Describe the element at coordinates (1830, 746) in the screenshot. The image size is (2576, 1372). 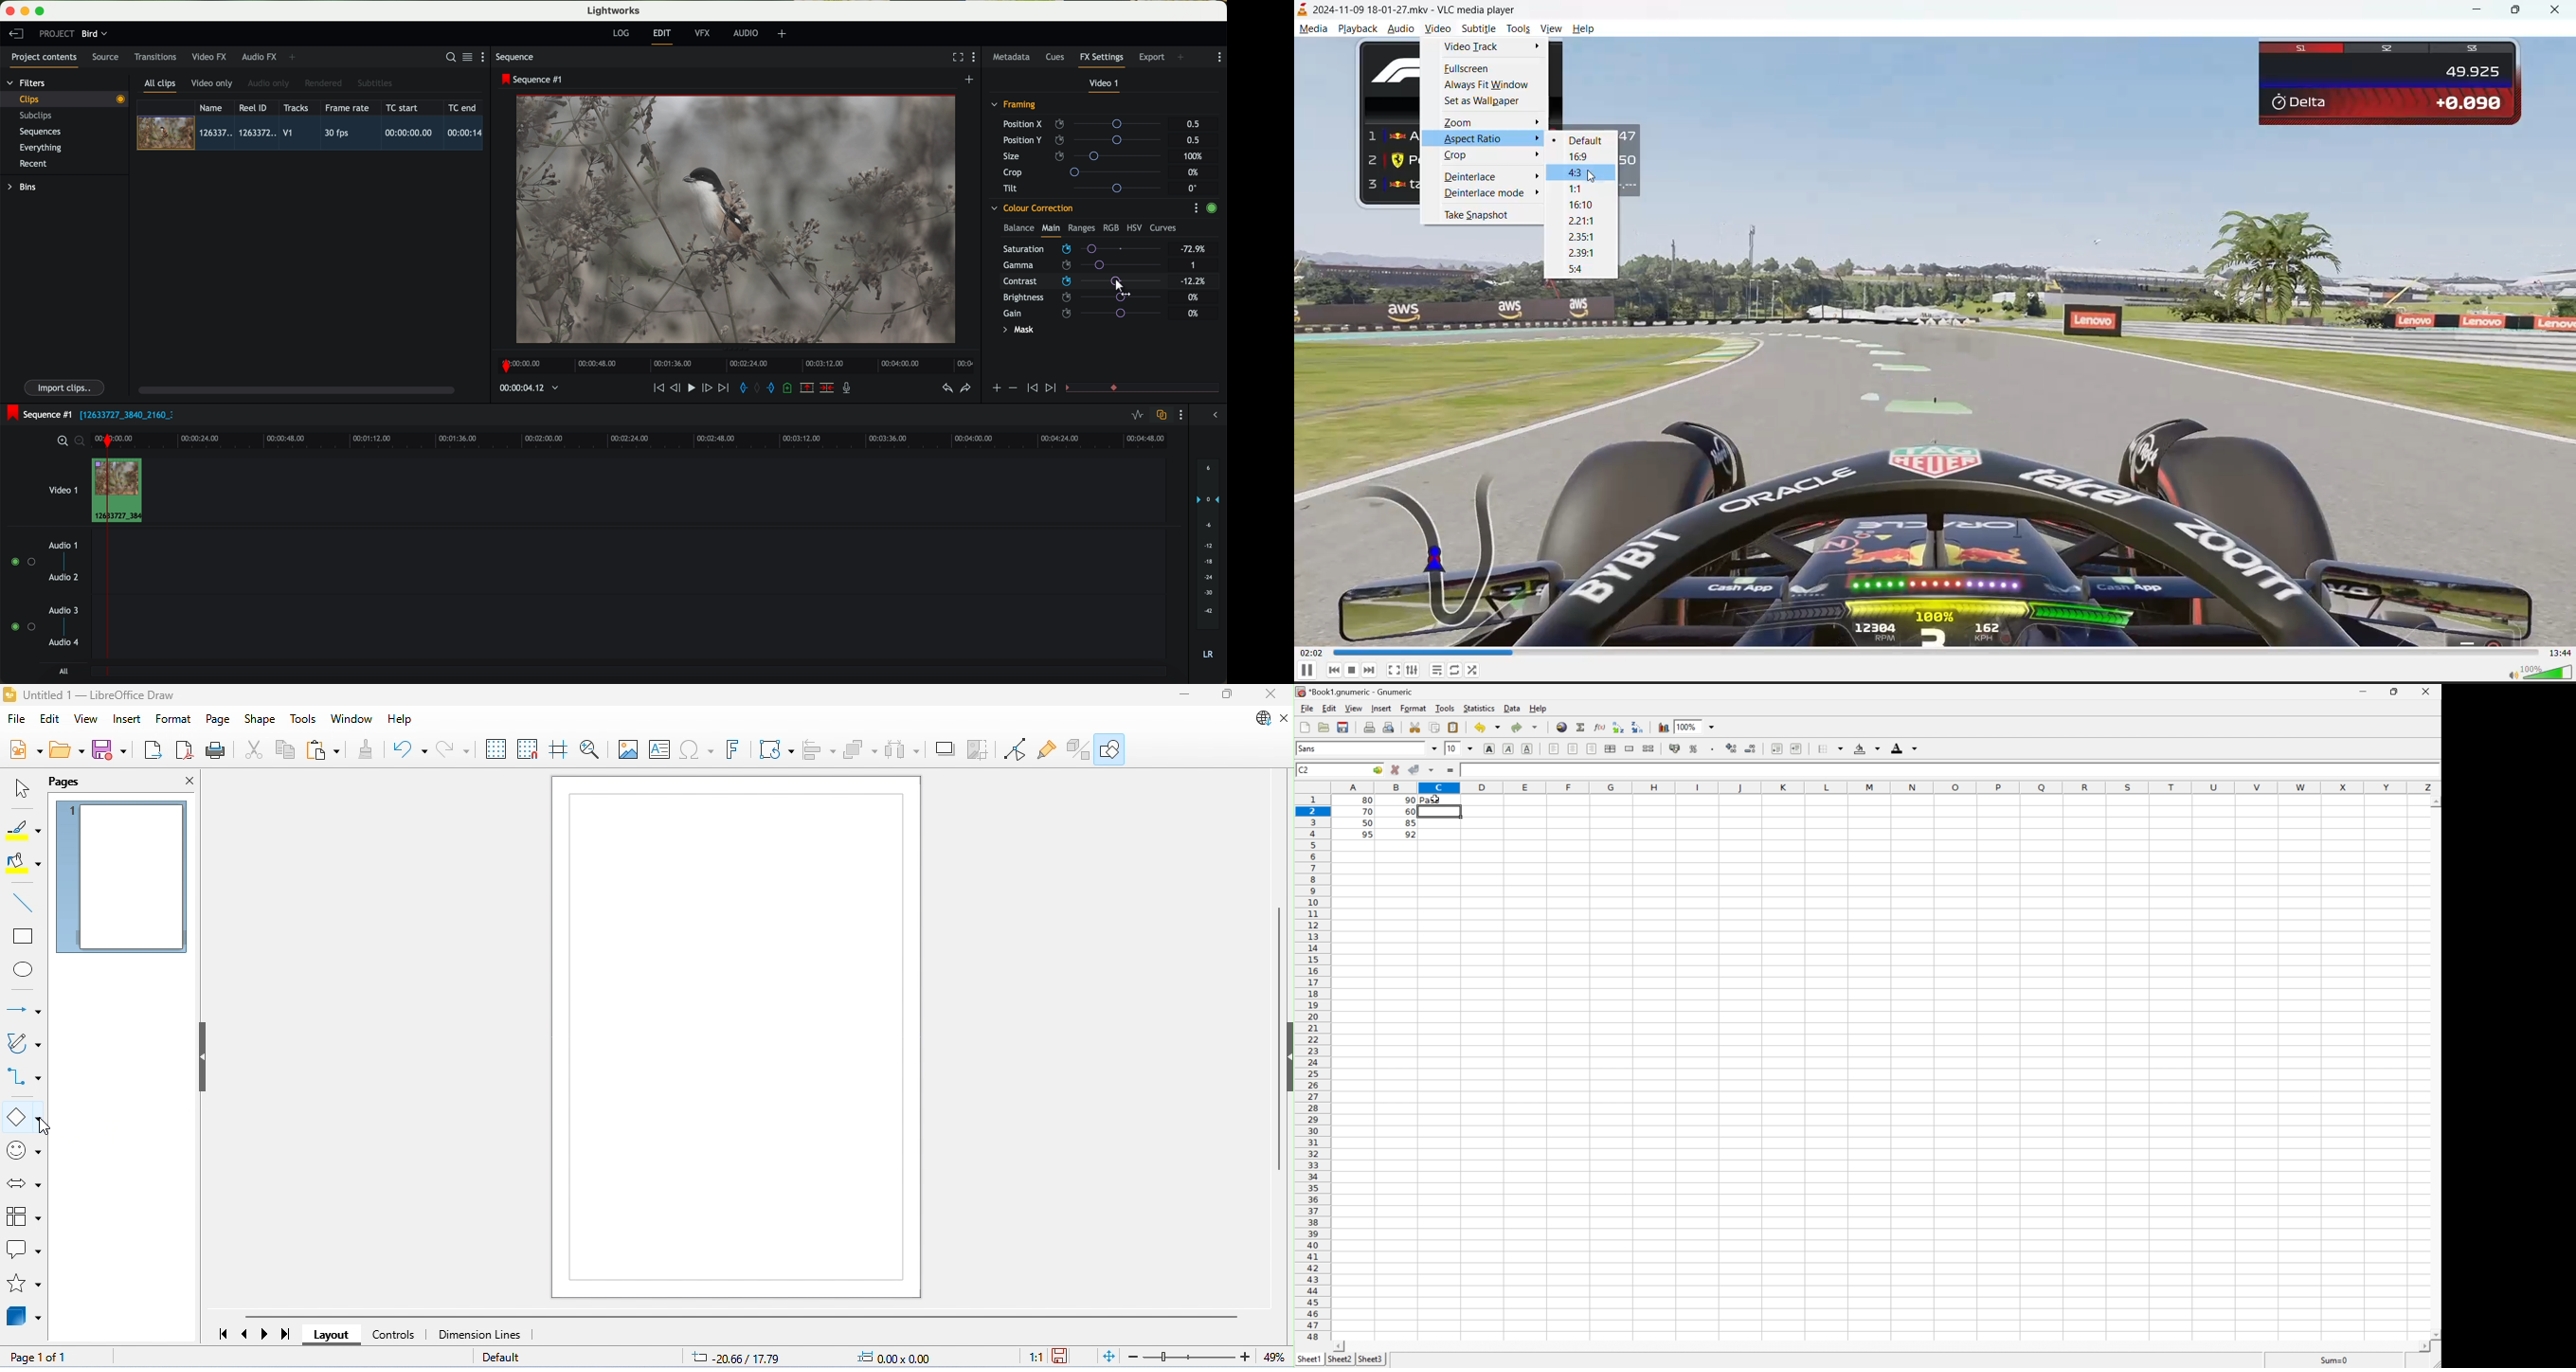
I see `Borders` at that location.